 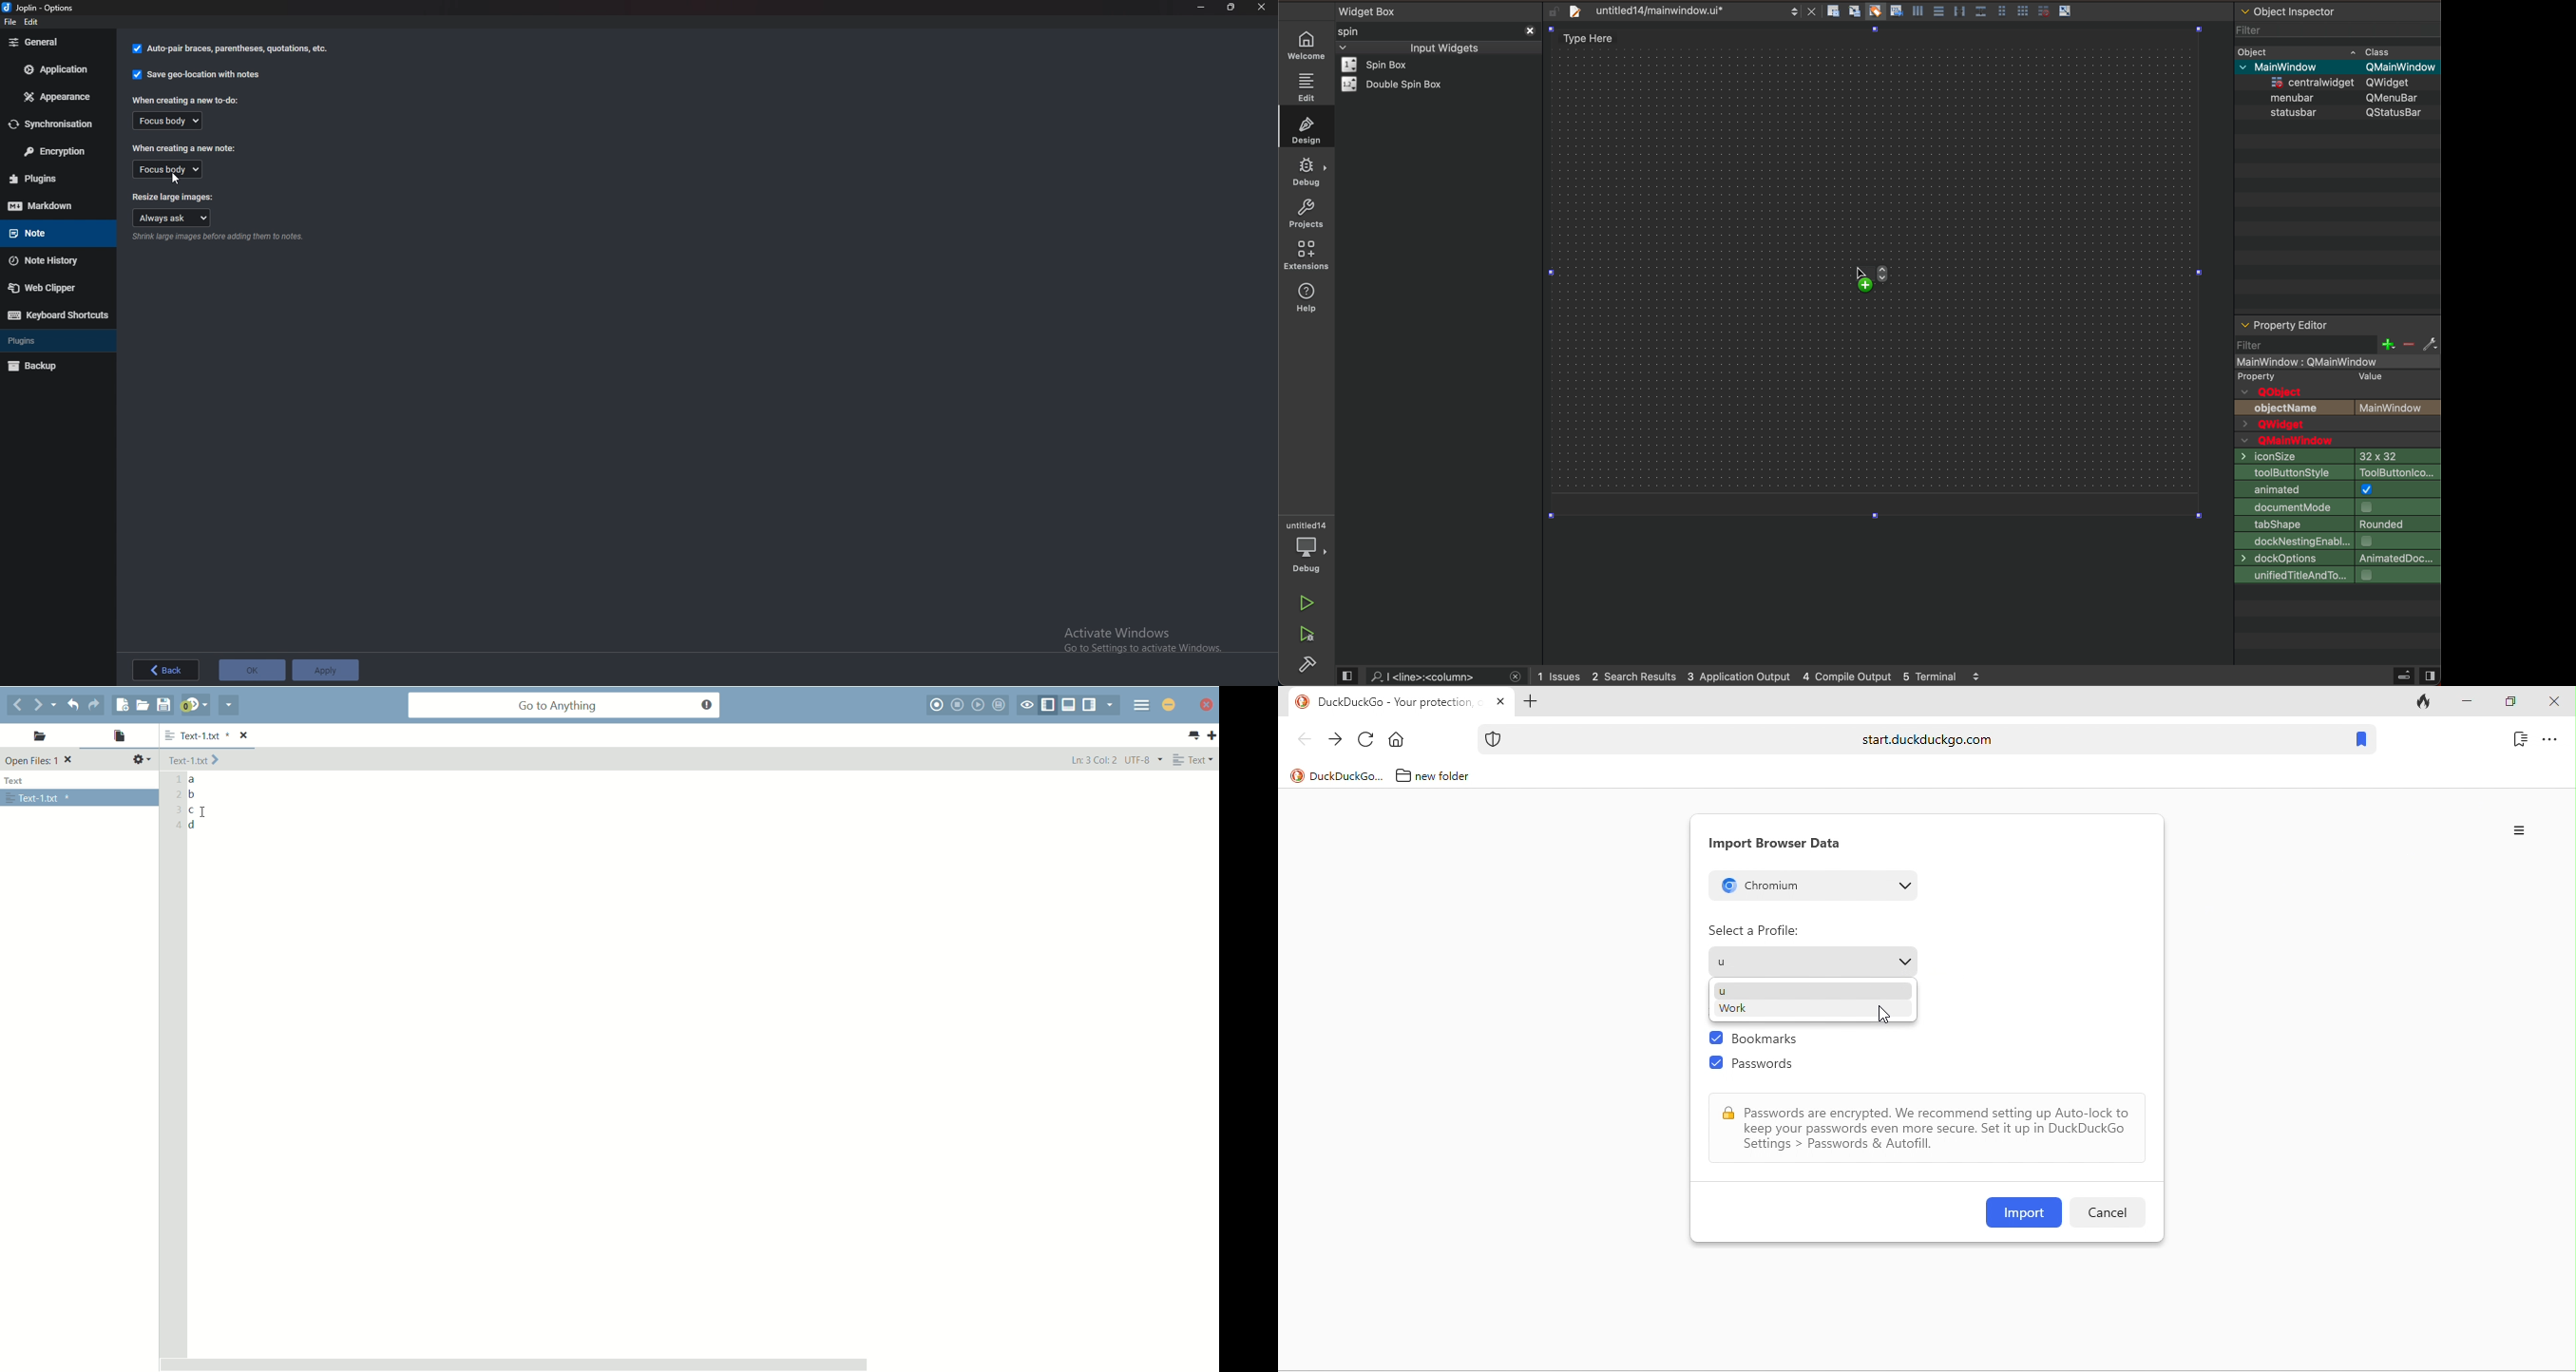 I want to click on back, so click(x=165, y=671).